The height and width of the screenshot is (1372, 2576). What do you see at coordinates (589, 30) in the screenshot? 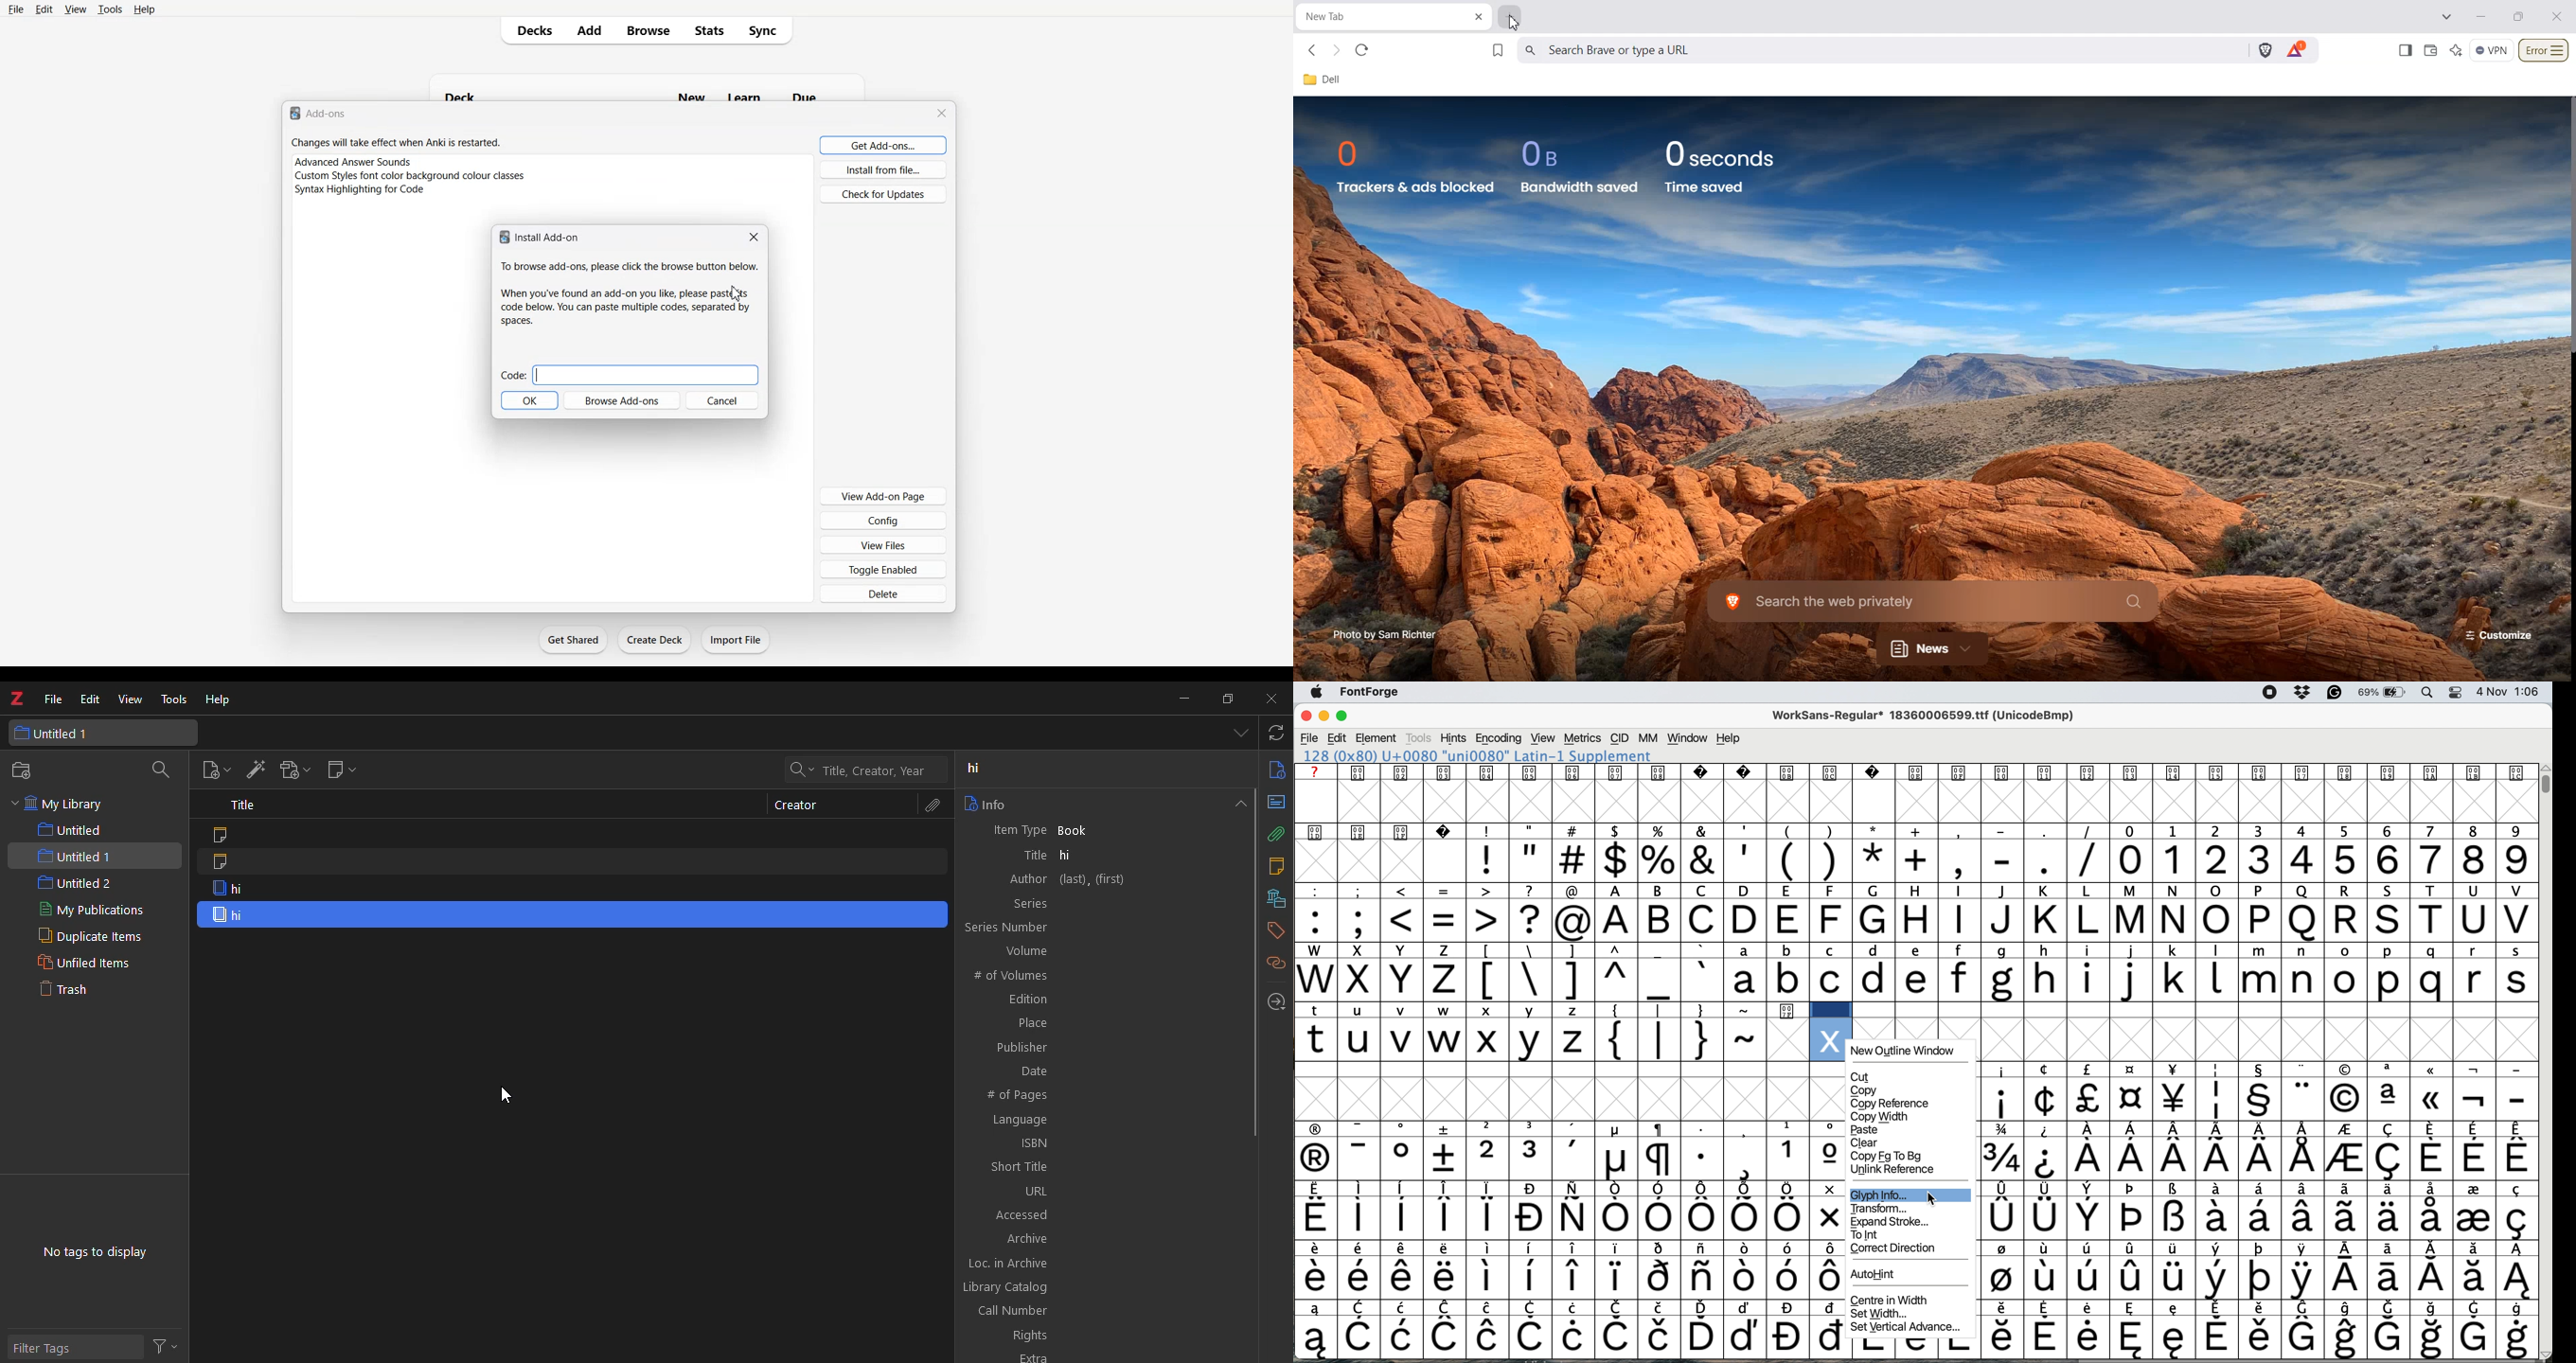
I see `Add` at bounding box center [589, 30].